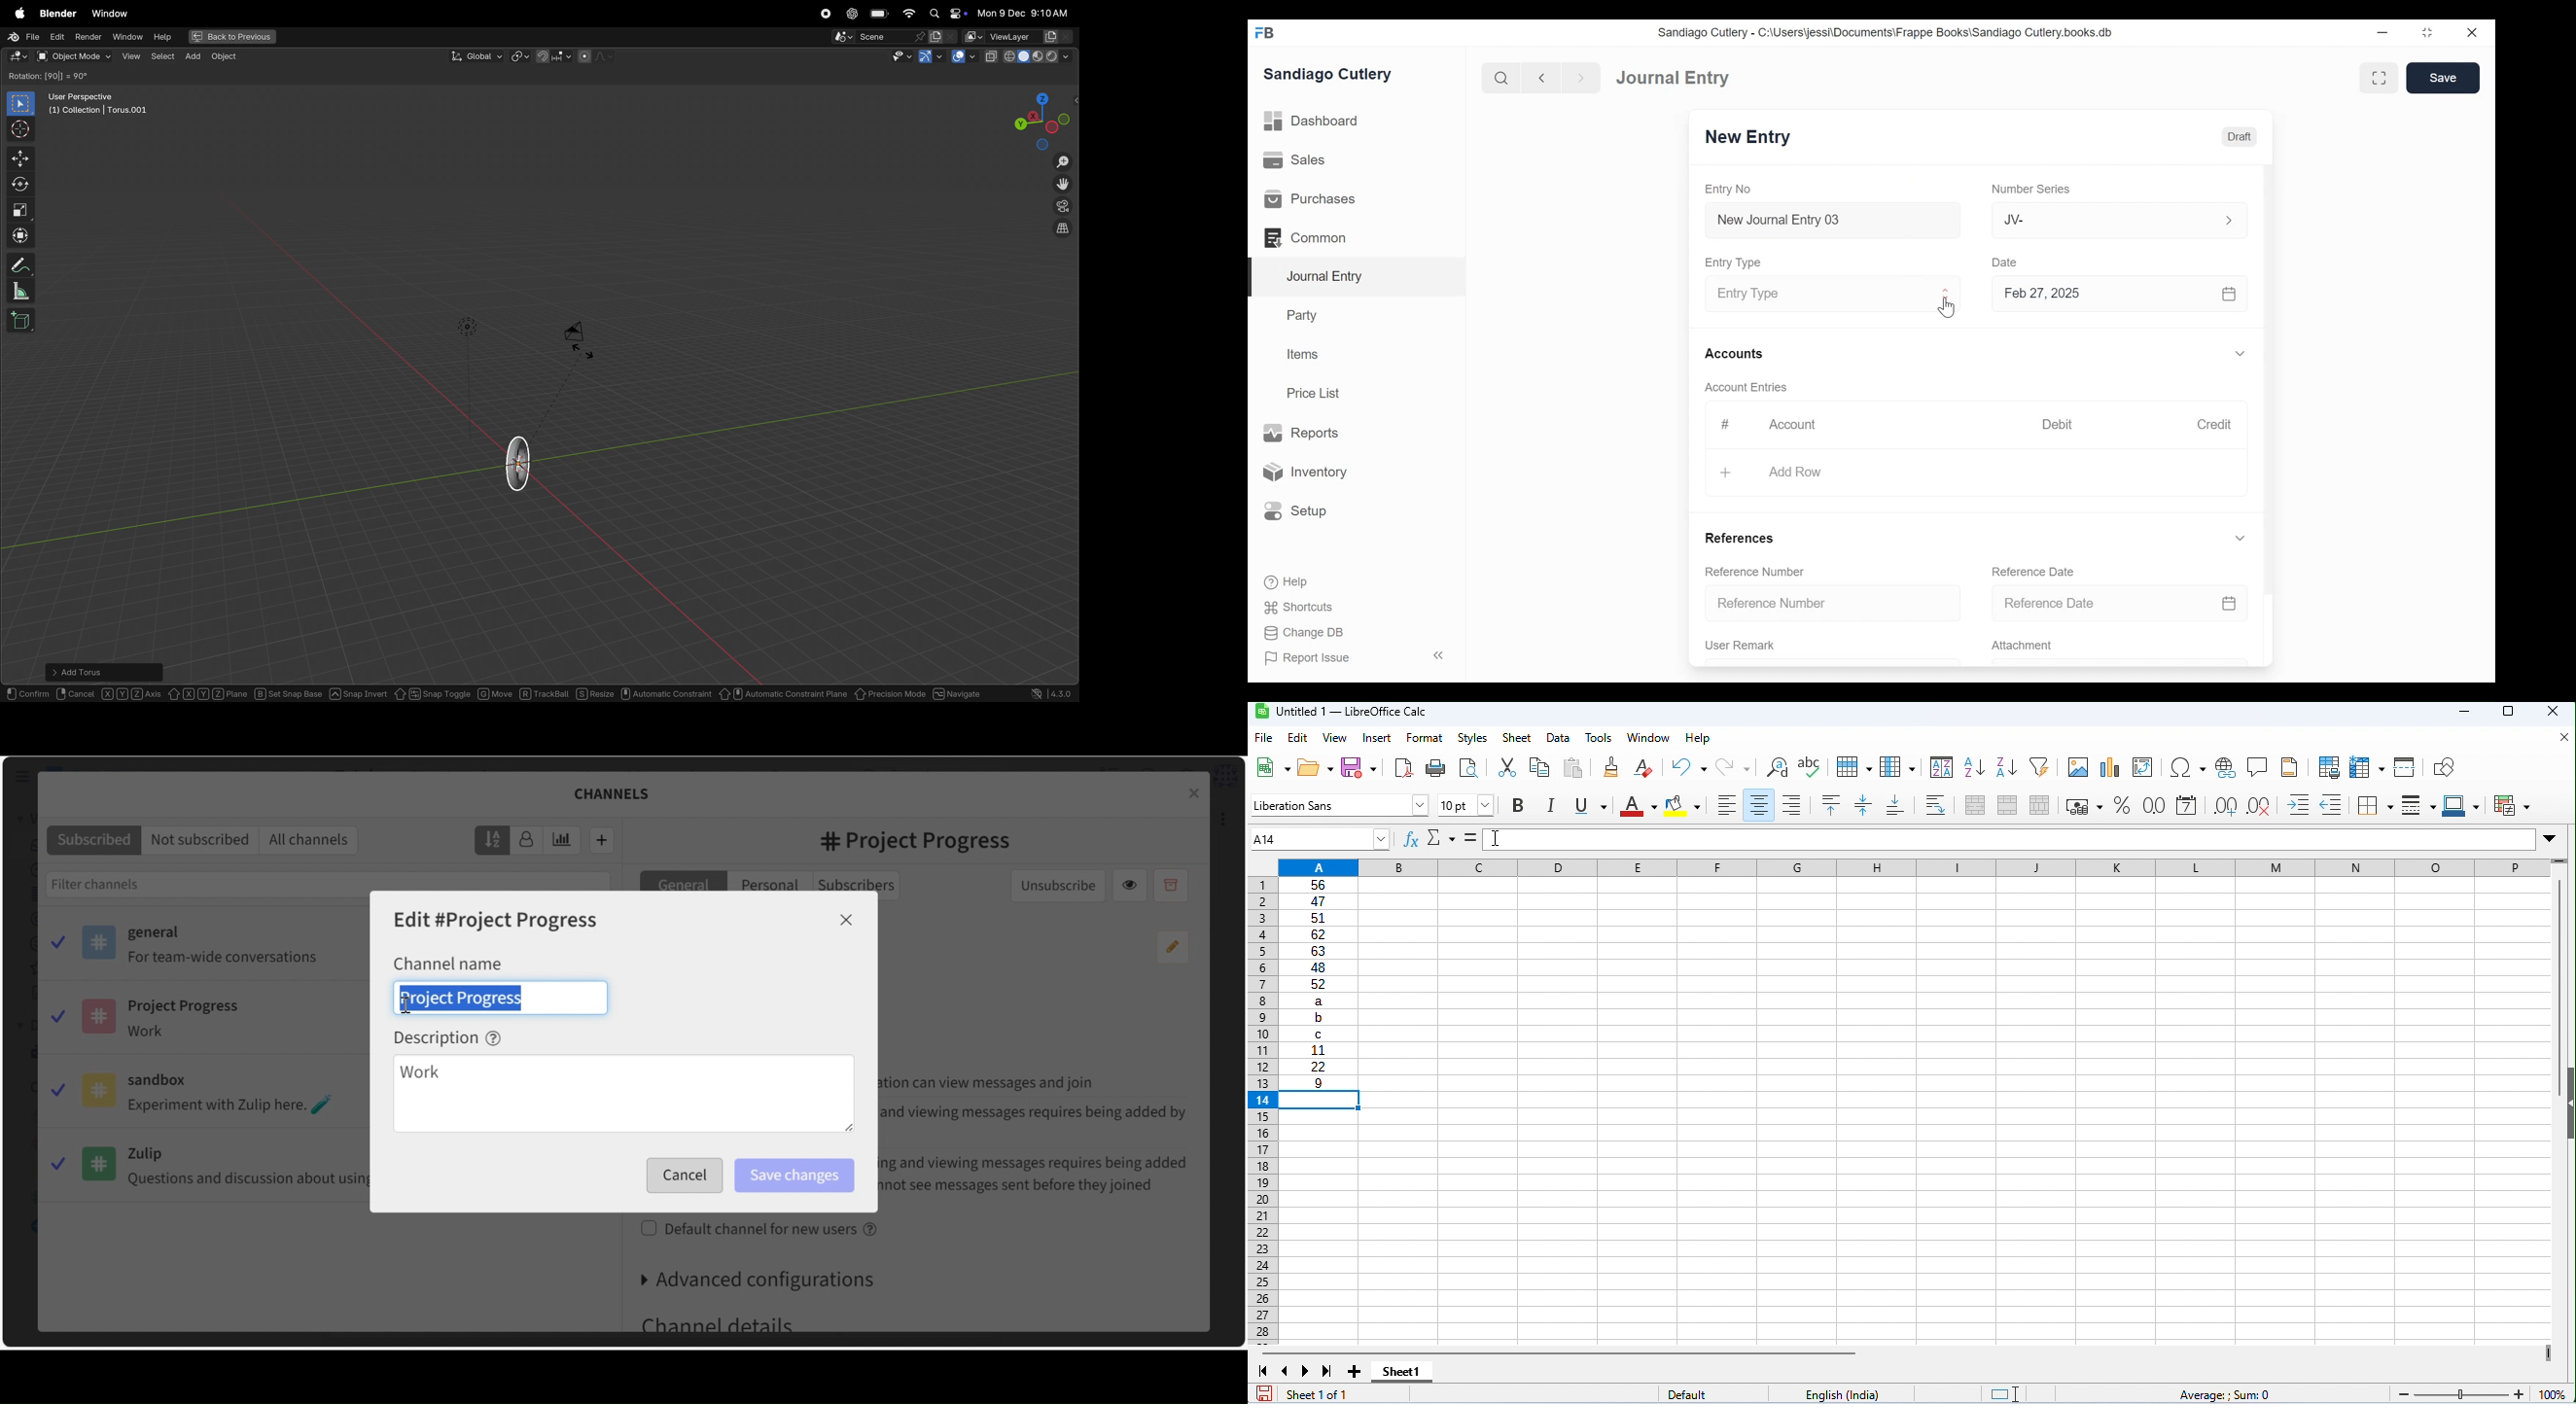  Describe the element at coordinates (2077, 768) in the screenshot. I see `insert image` at that location.